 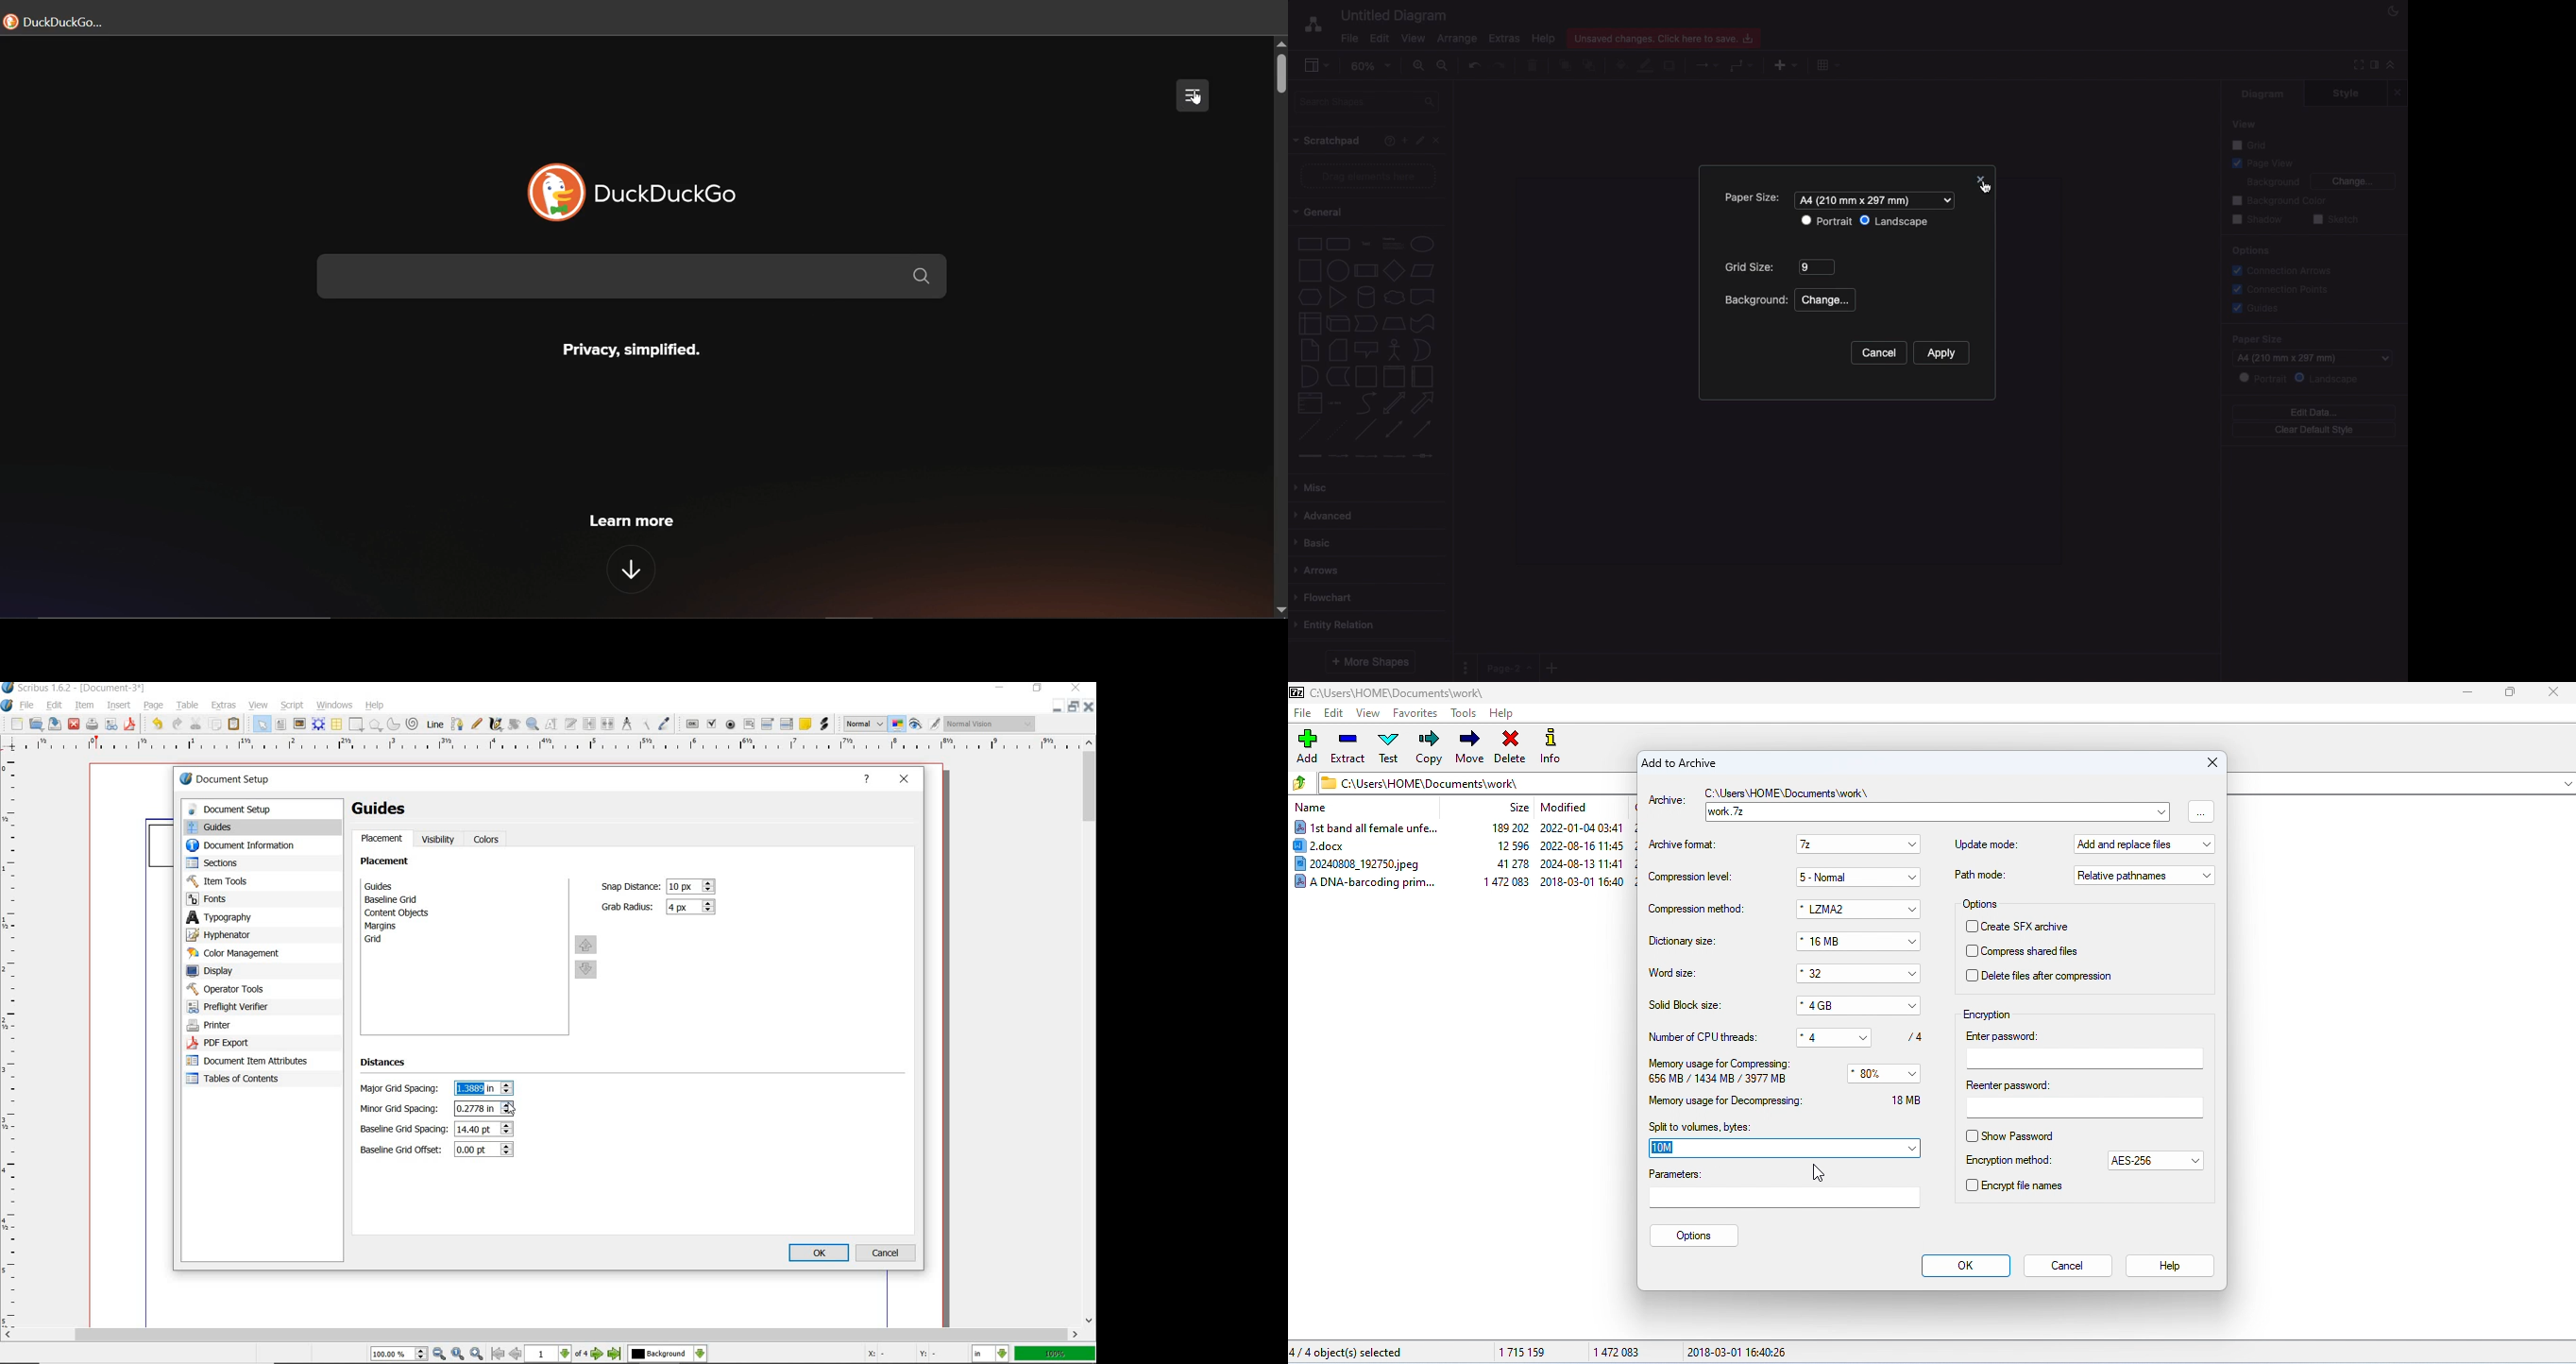 I want to click on delete, so click(x=1509, y=748).